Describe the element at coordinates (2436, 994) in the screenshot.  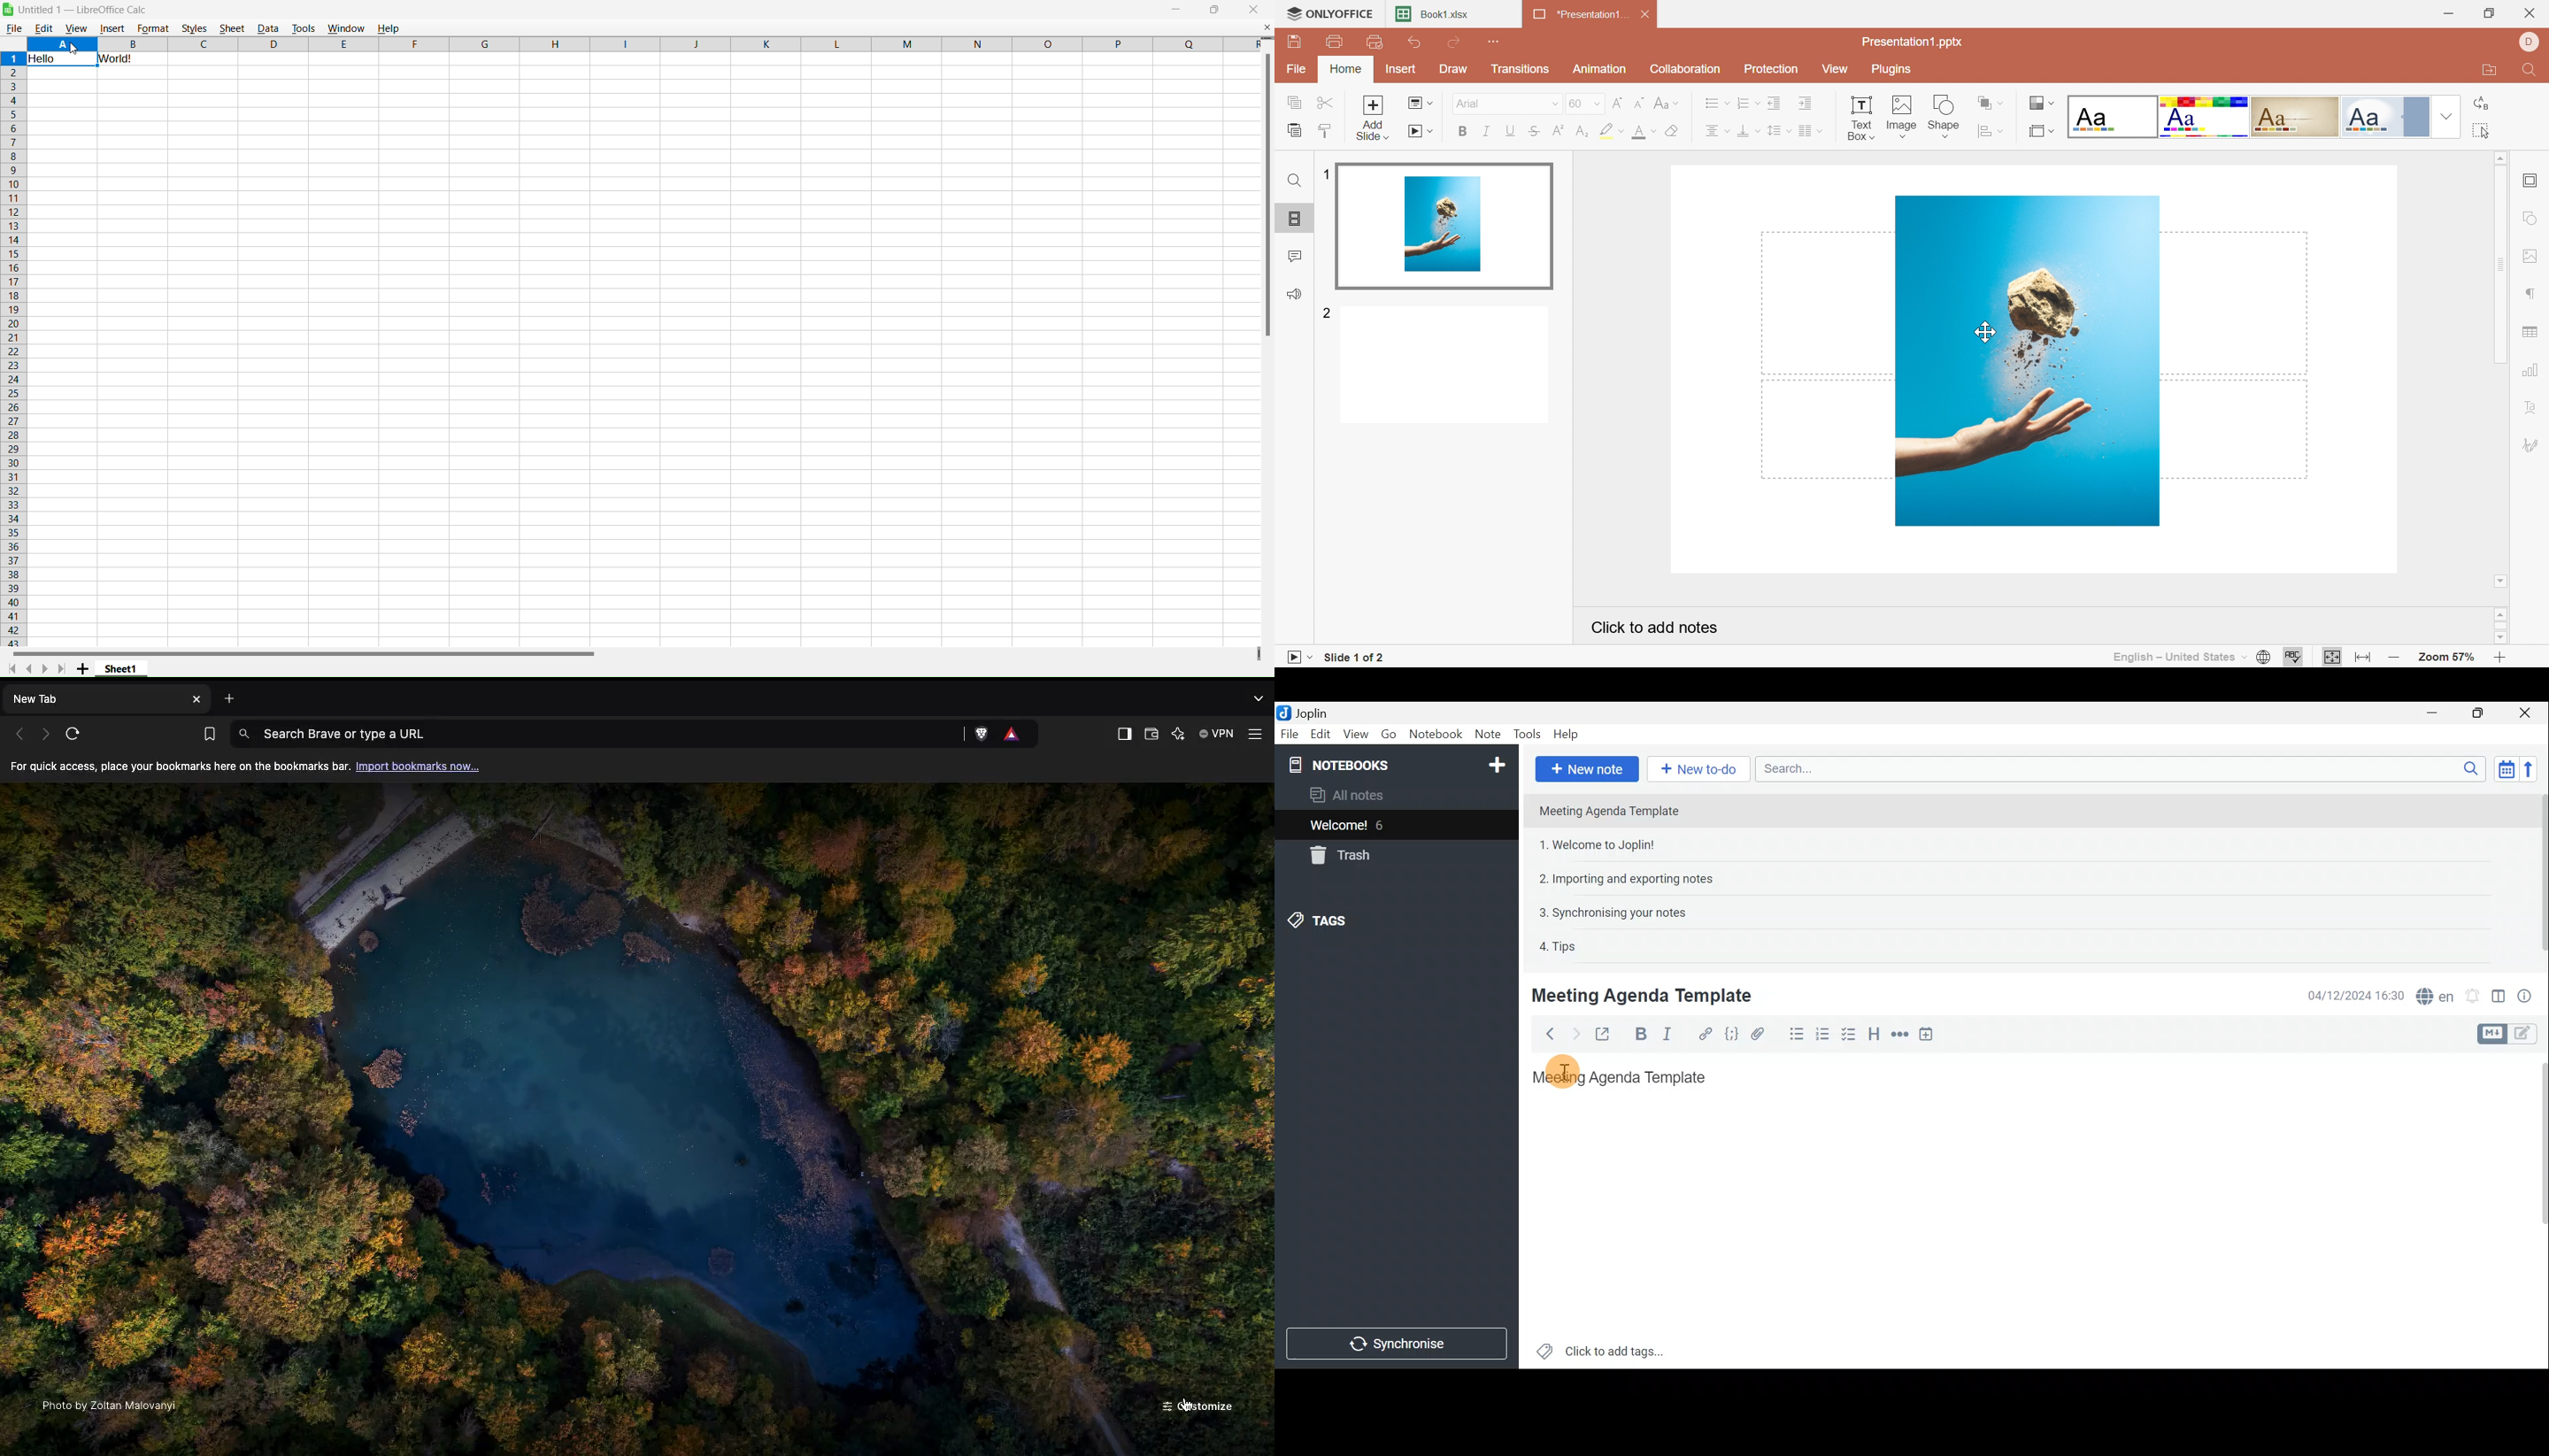
I see `Spell checker` at that location.